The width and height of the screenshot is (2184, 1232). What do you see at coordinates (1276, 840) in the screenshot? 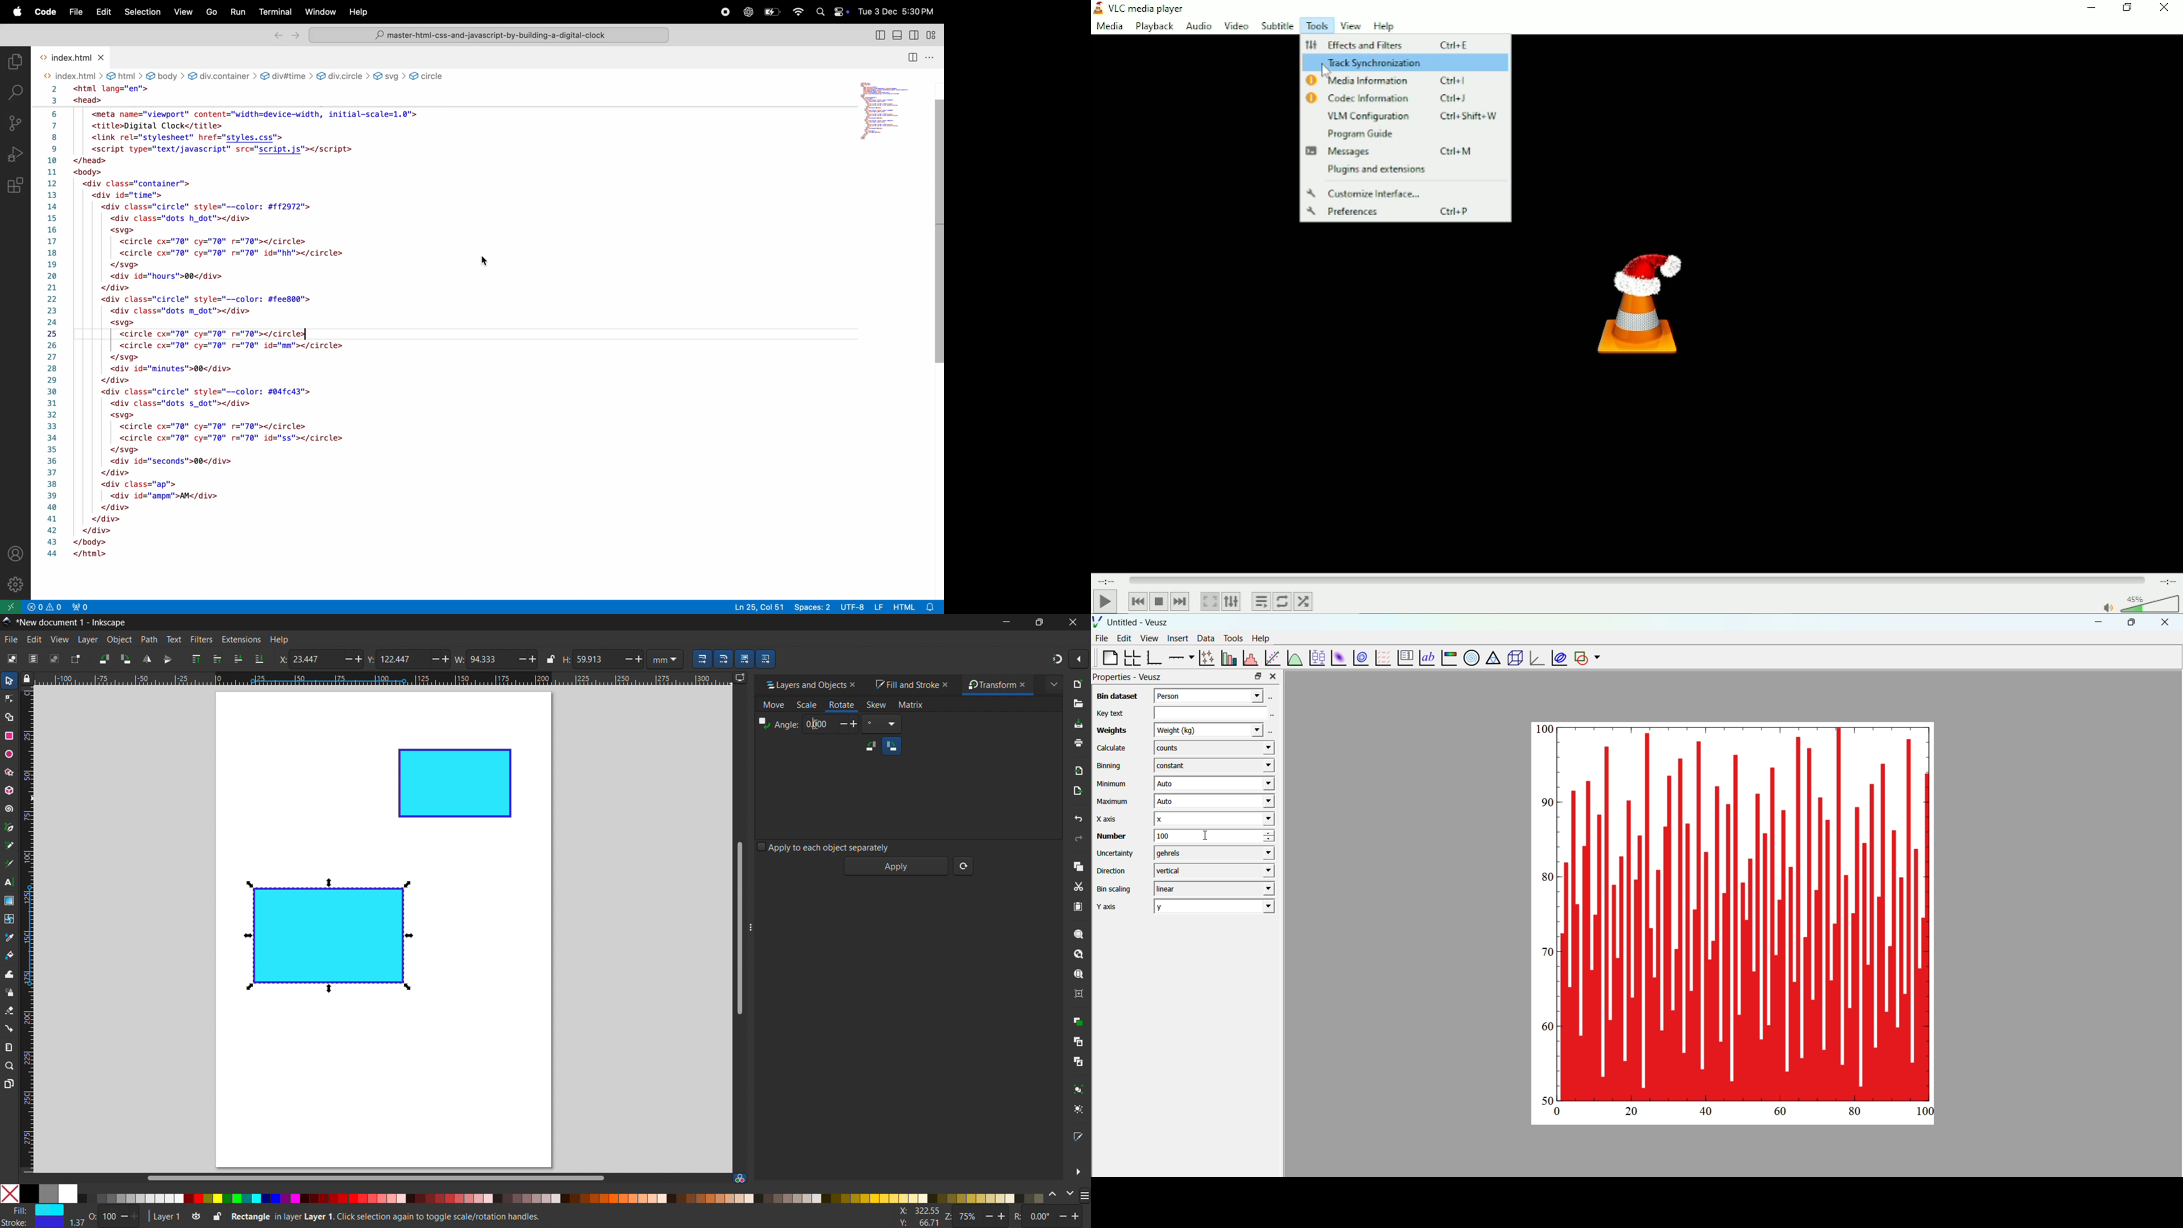
I see `decrease number` at bounding box center [1276, 840].